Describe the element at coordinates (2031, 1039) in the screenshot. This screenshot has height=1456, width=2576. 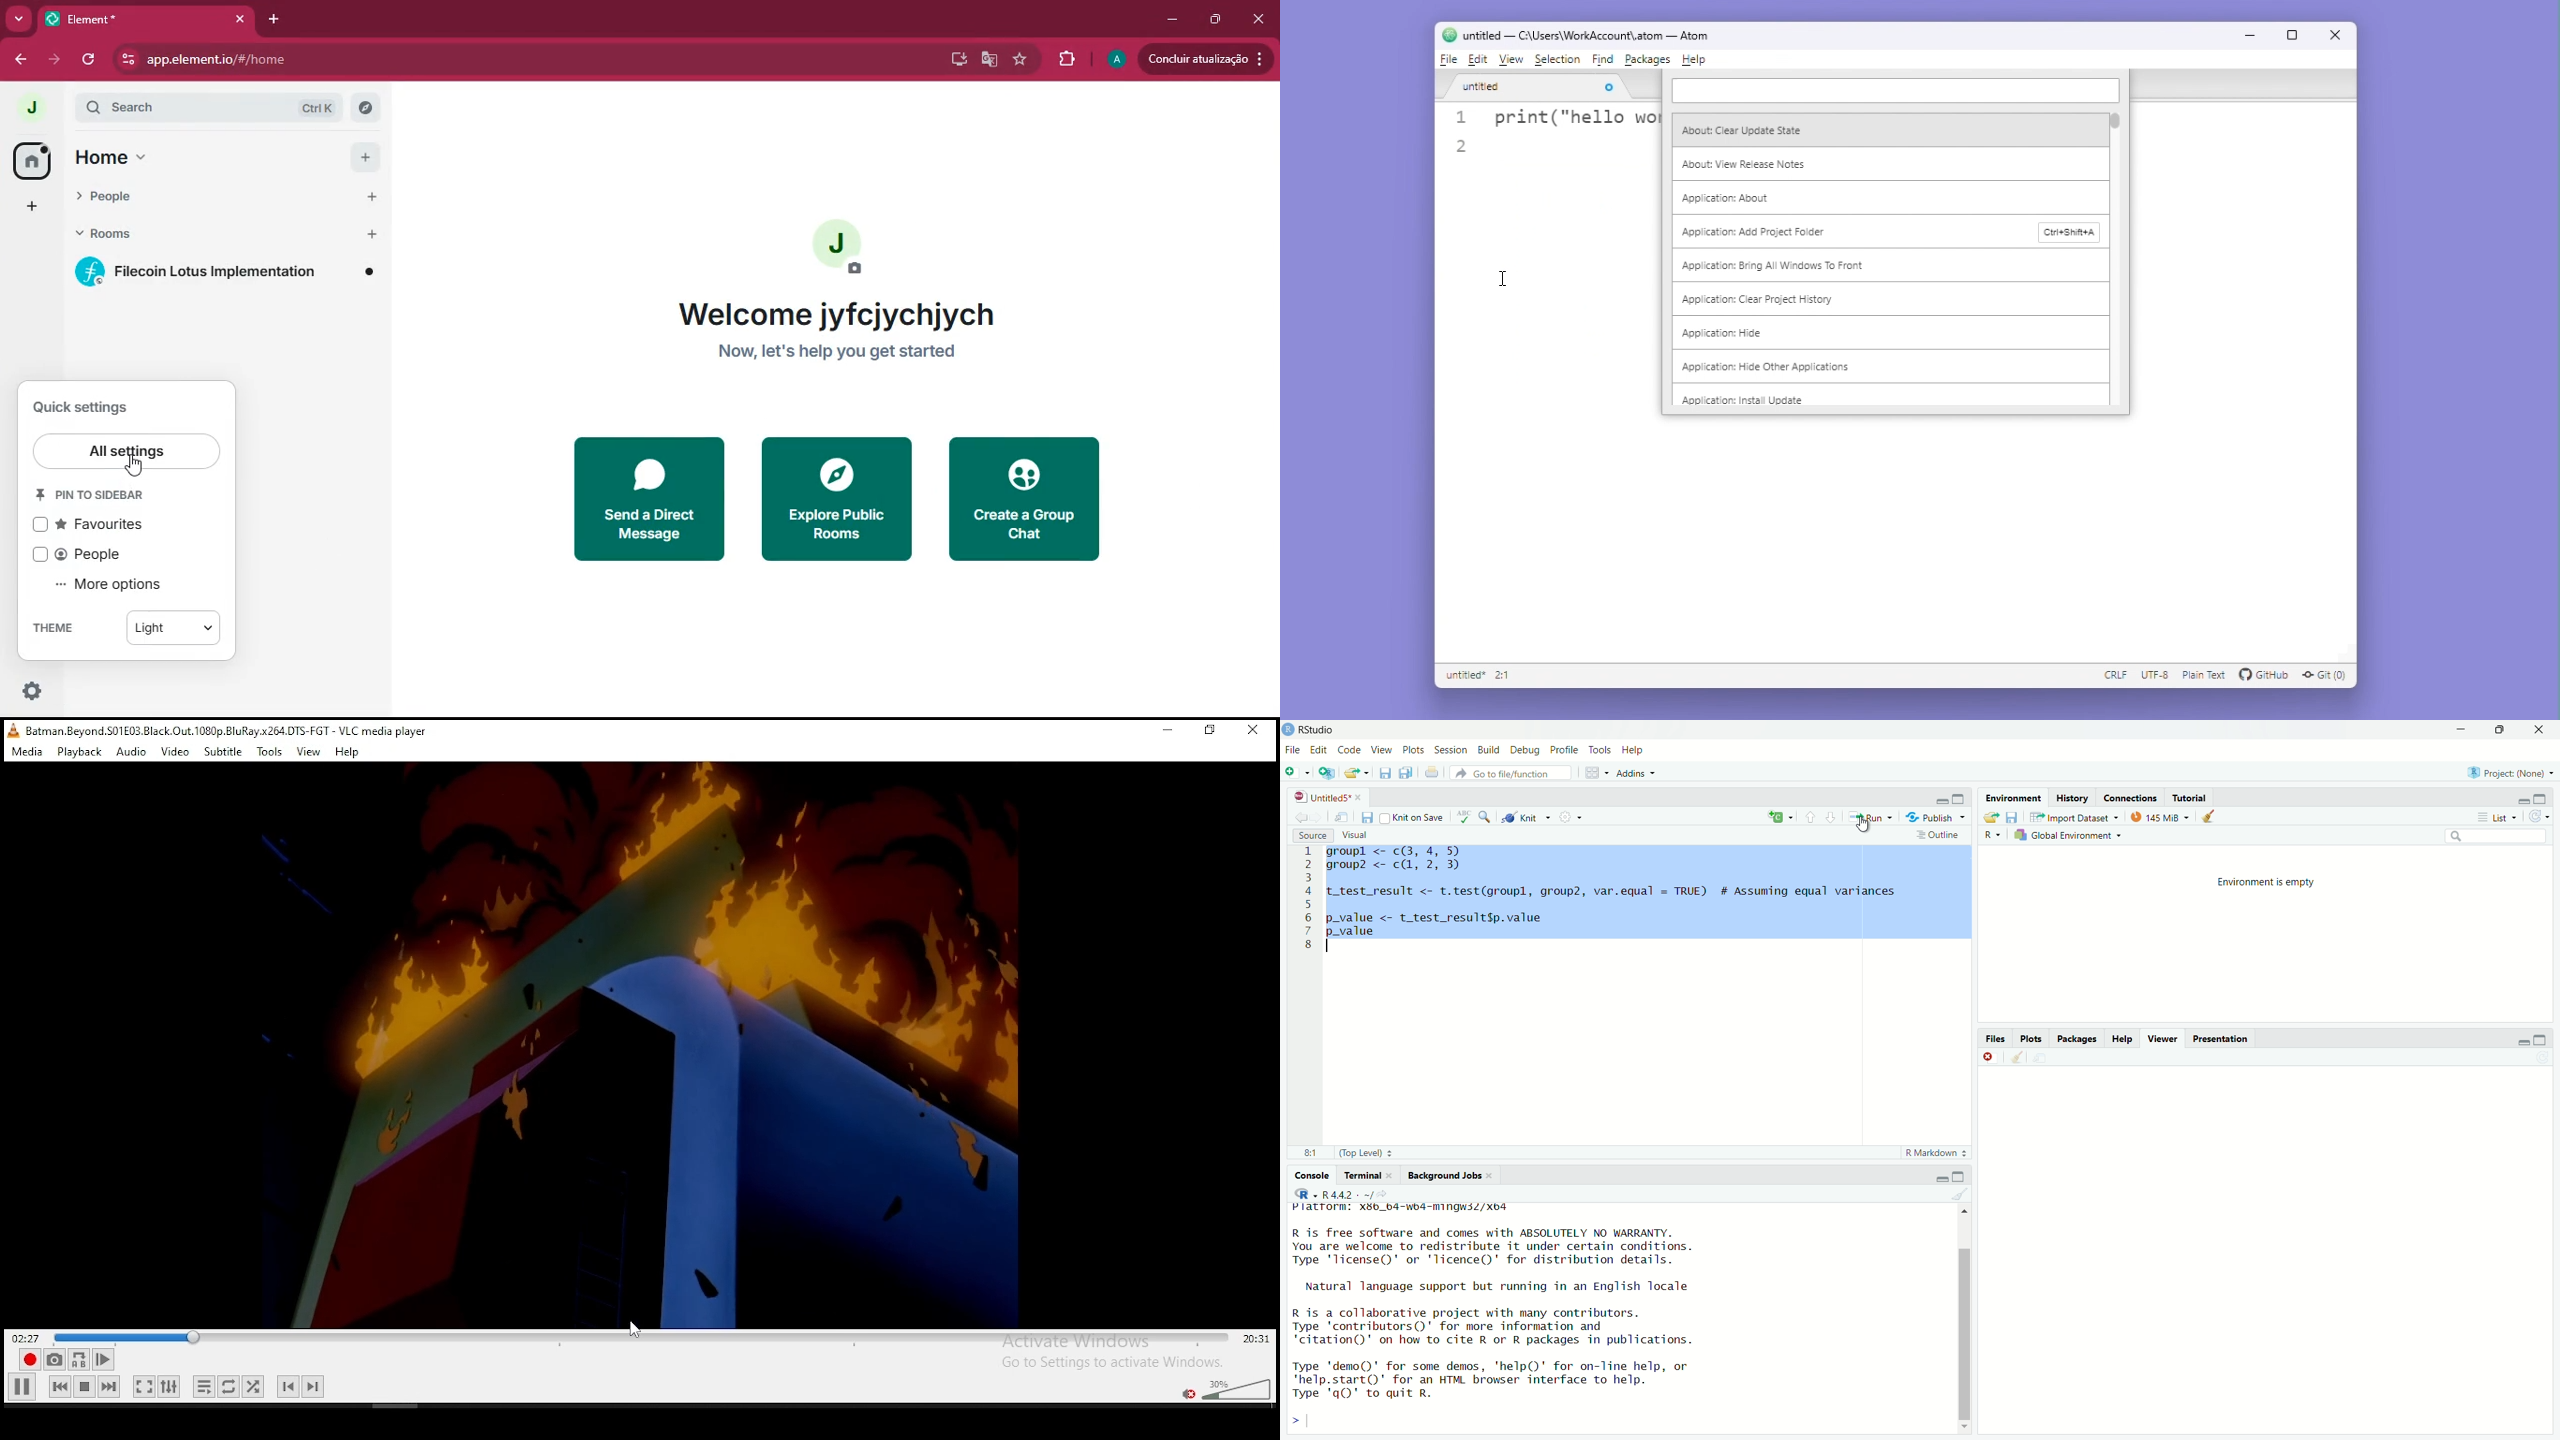
I see `Plots` at that location.